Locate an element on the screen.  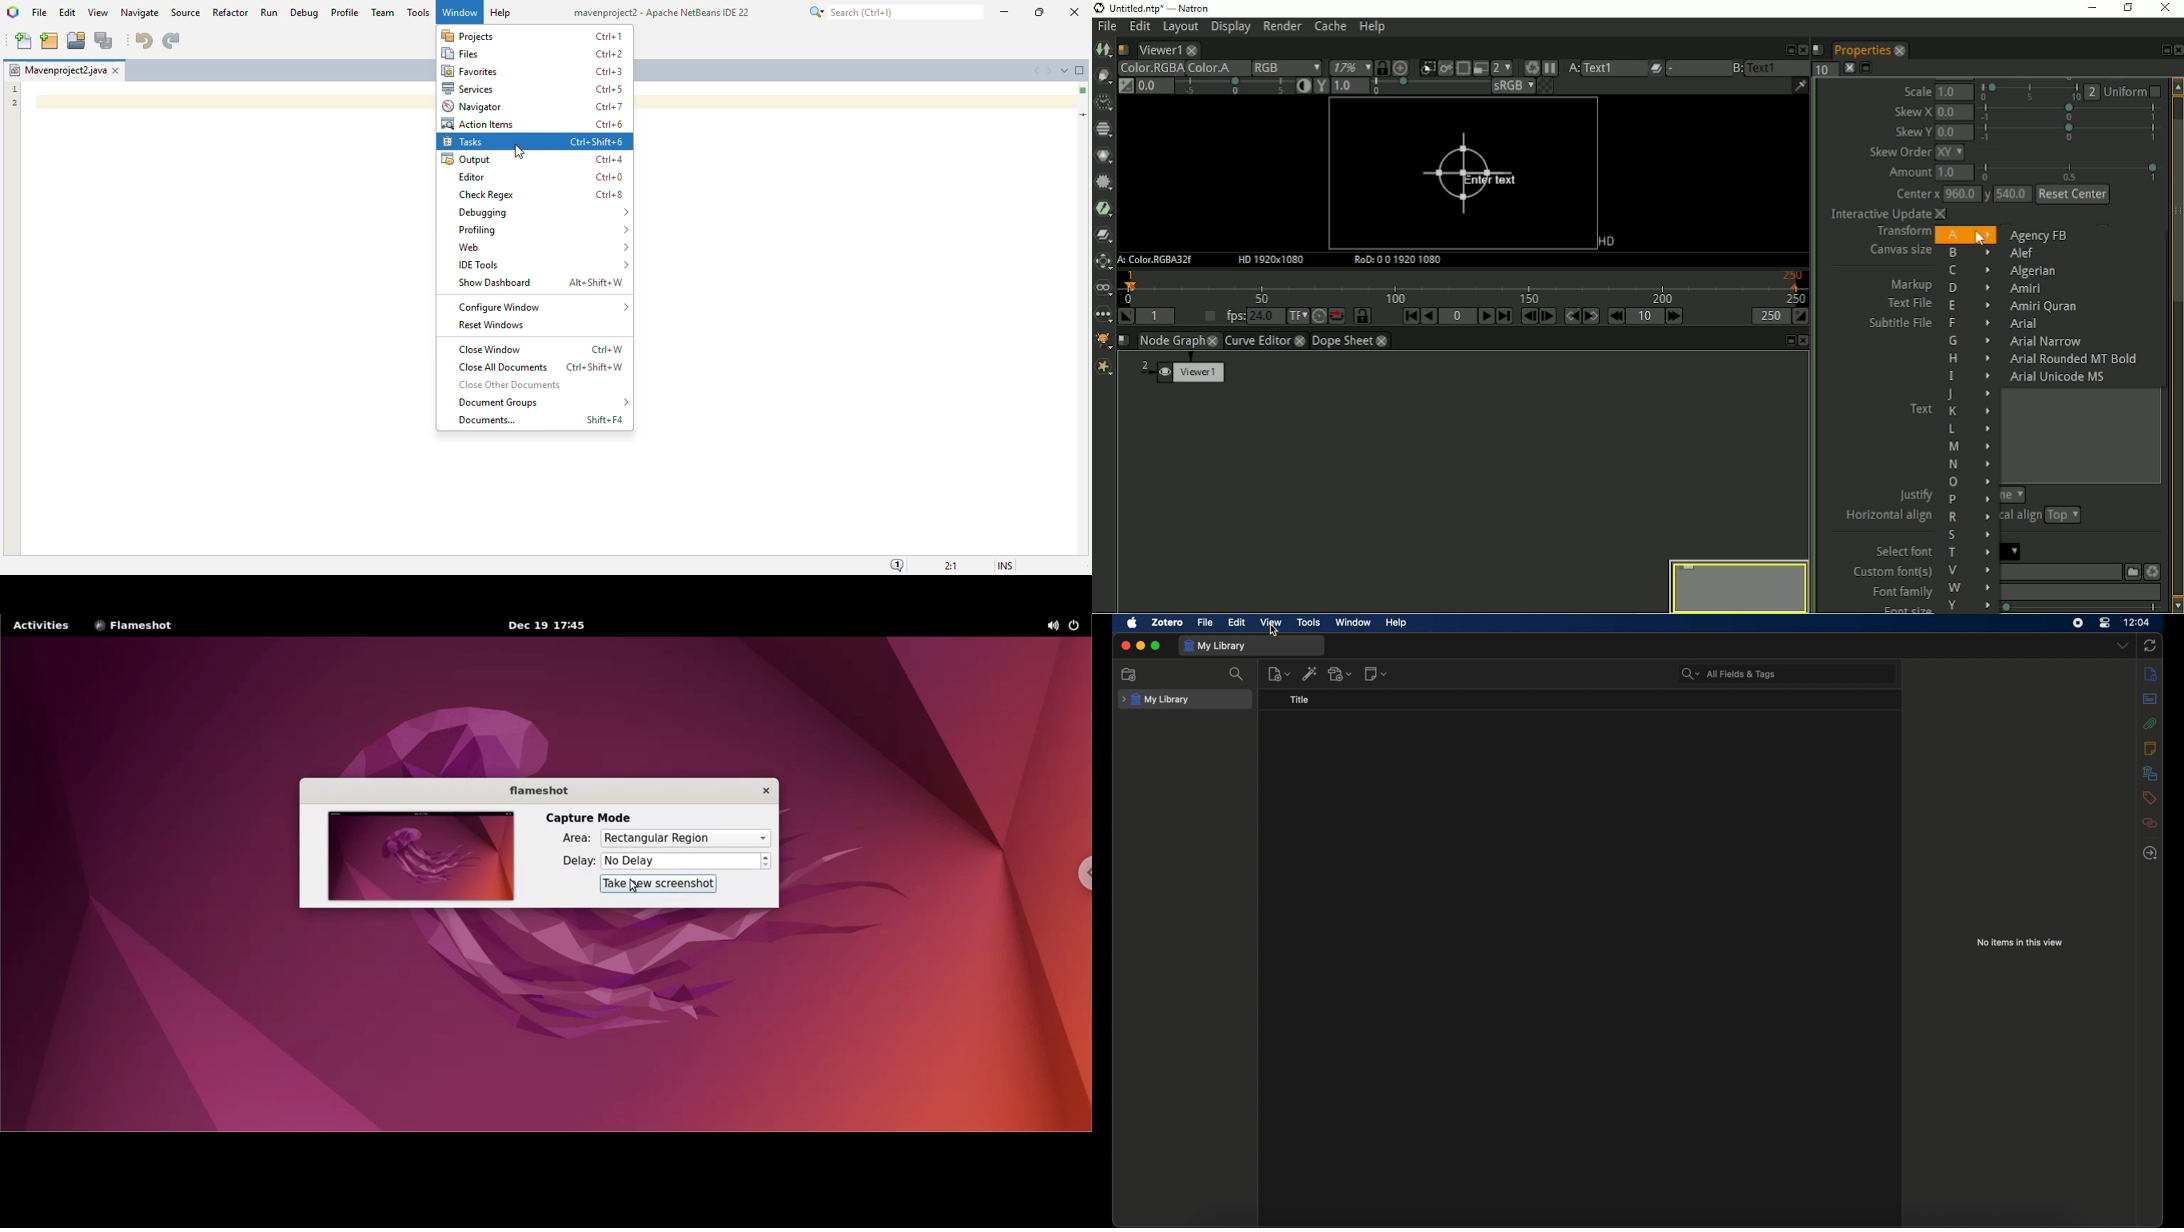
tools is located at coordinates (1309, 623).